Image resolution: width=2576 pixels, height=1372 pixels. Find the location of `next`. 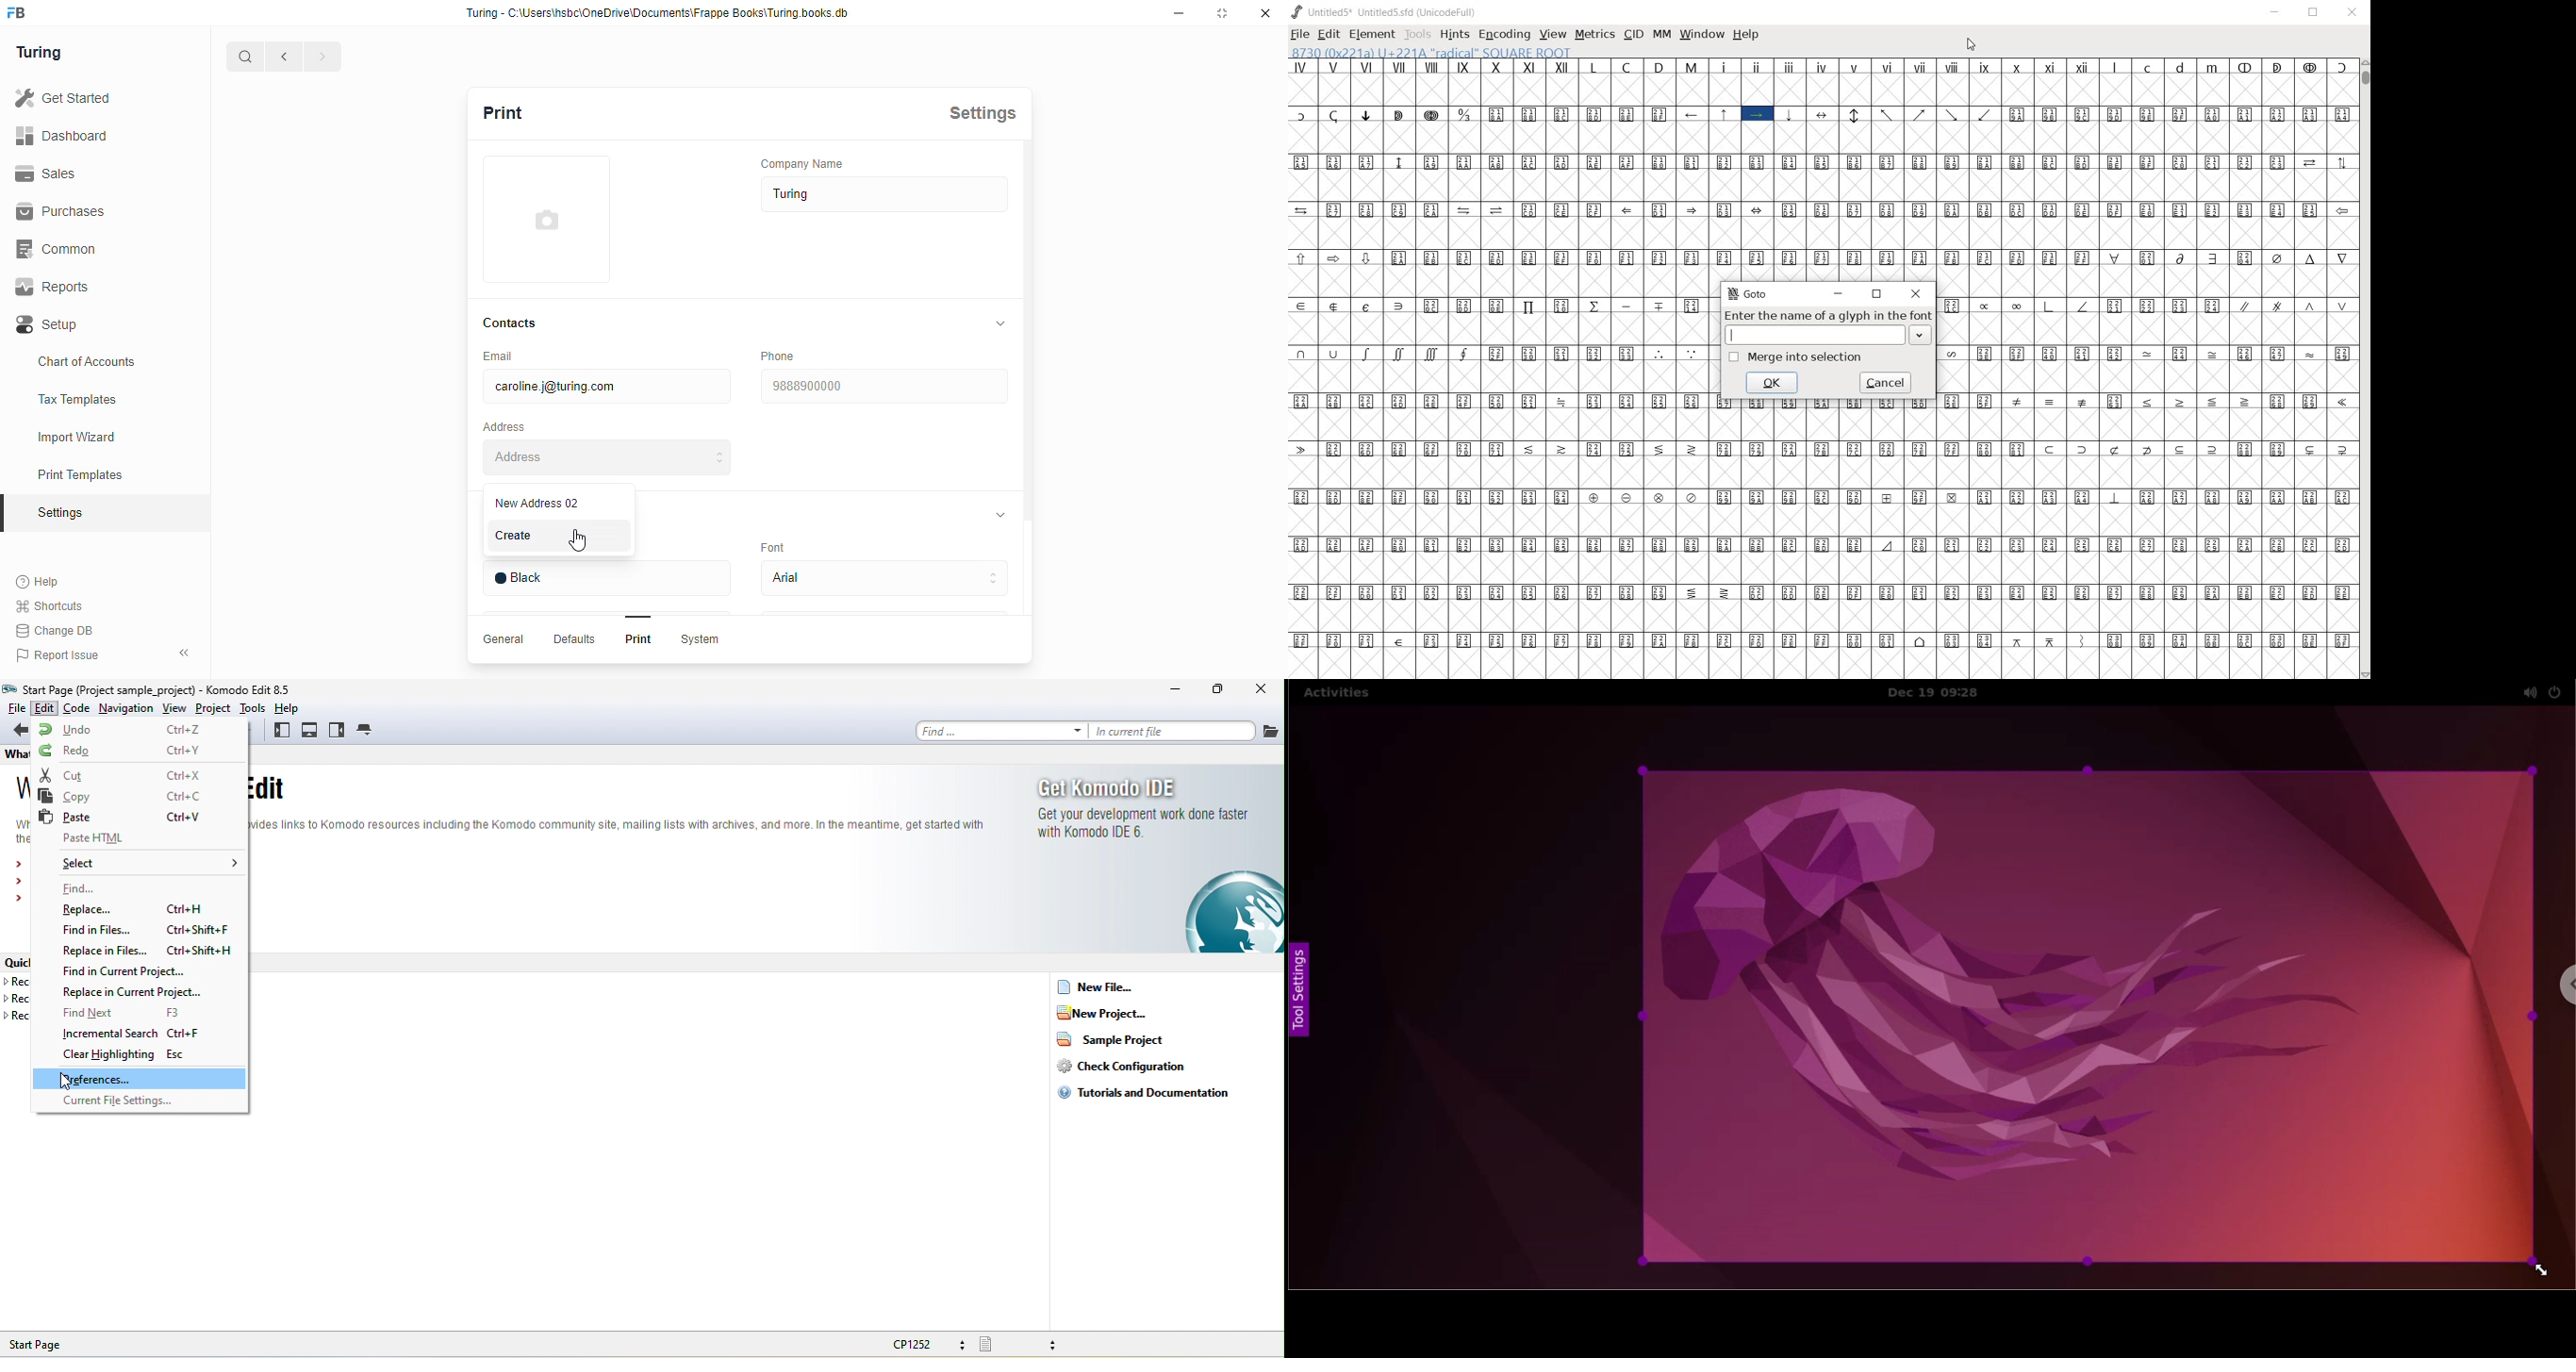

next is located at coordinates (324, 57).